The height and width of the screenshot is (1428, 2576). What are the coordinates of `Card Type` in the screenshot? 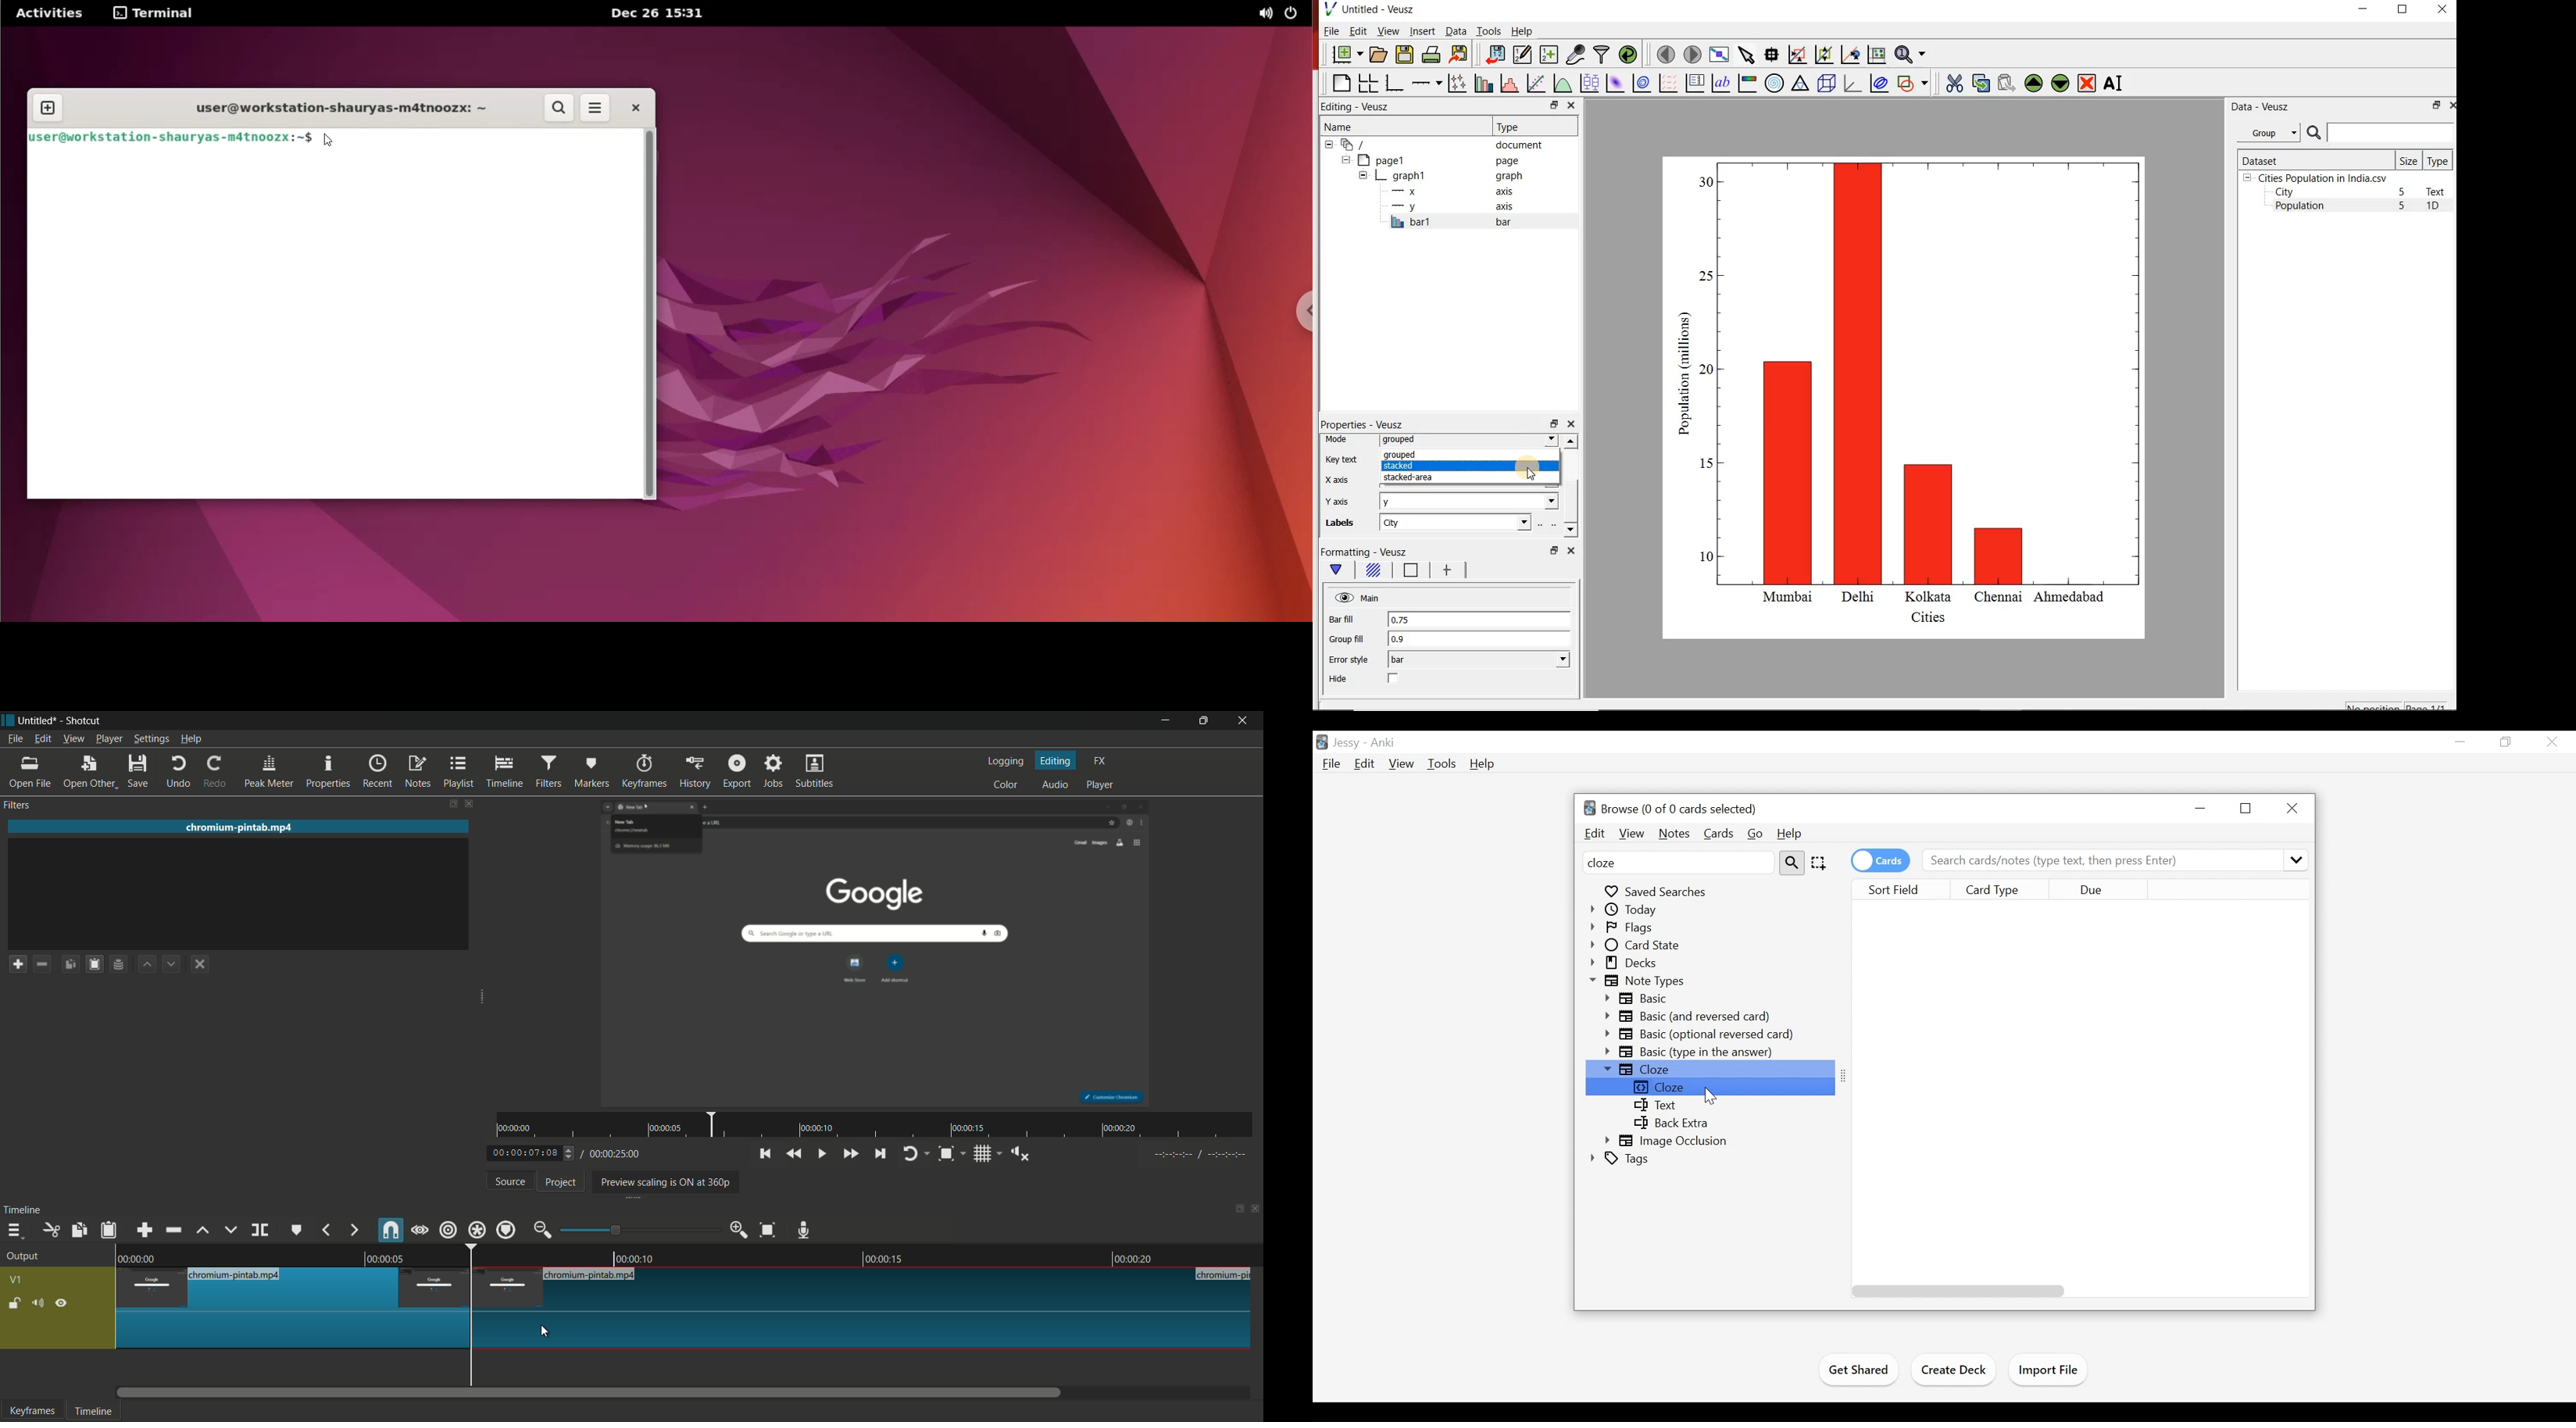 It's located at (2003, 889).